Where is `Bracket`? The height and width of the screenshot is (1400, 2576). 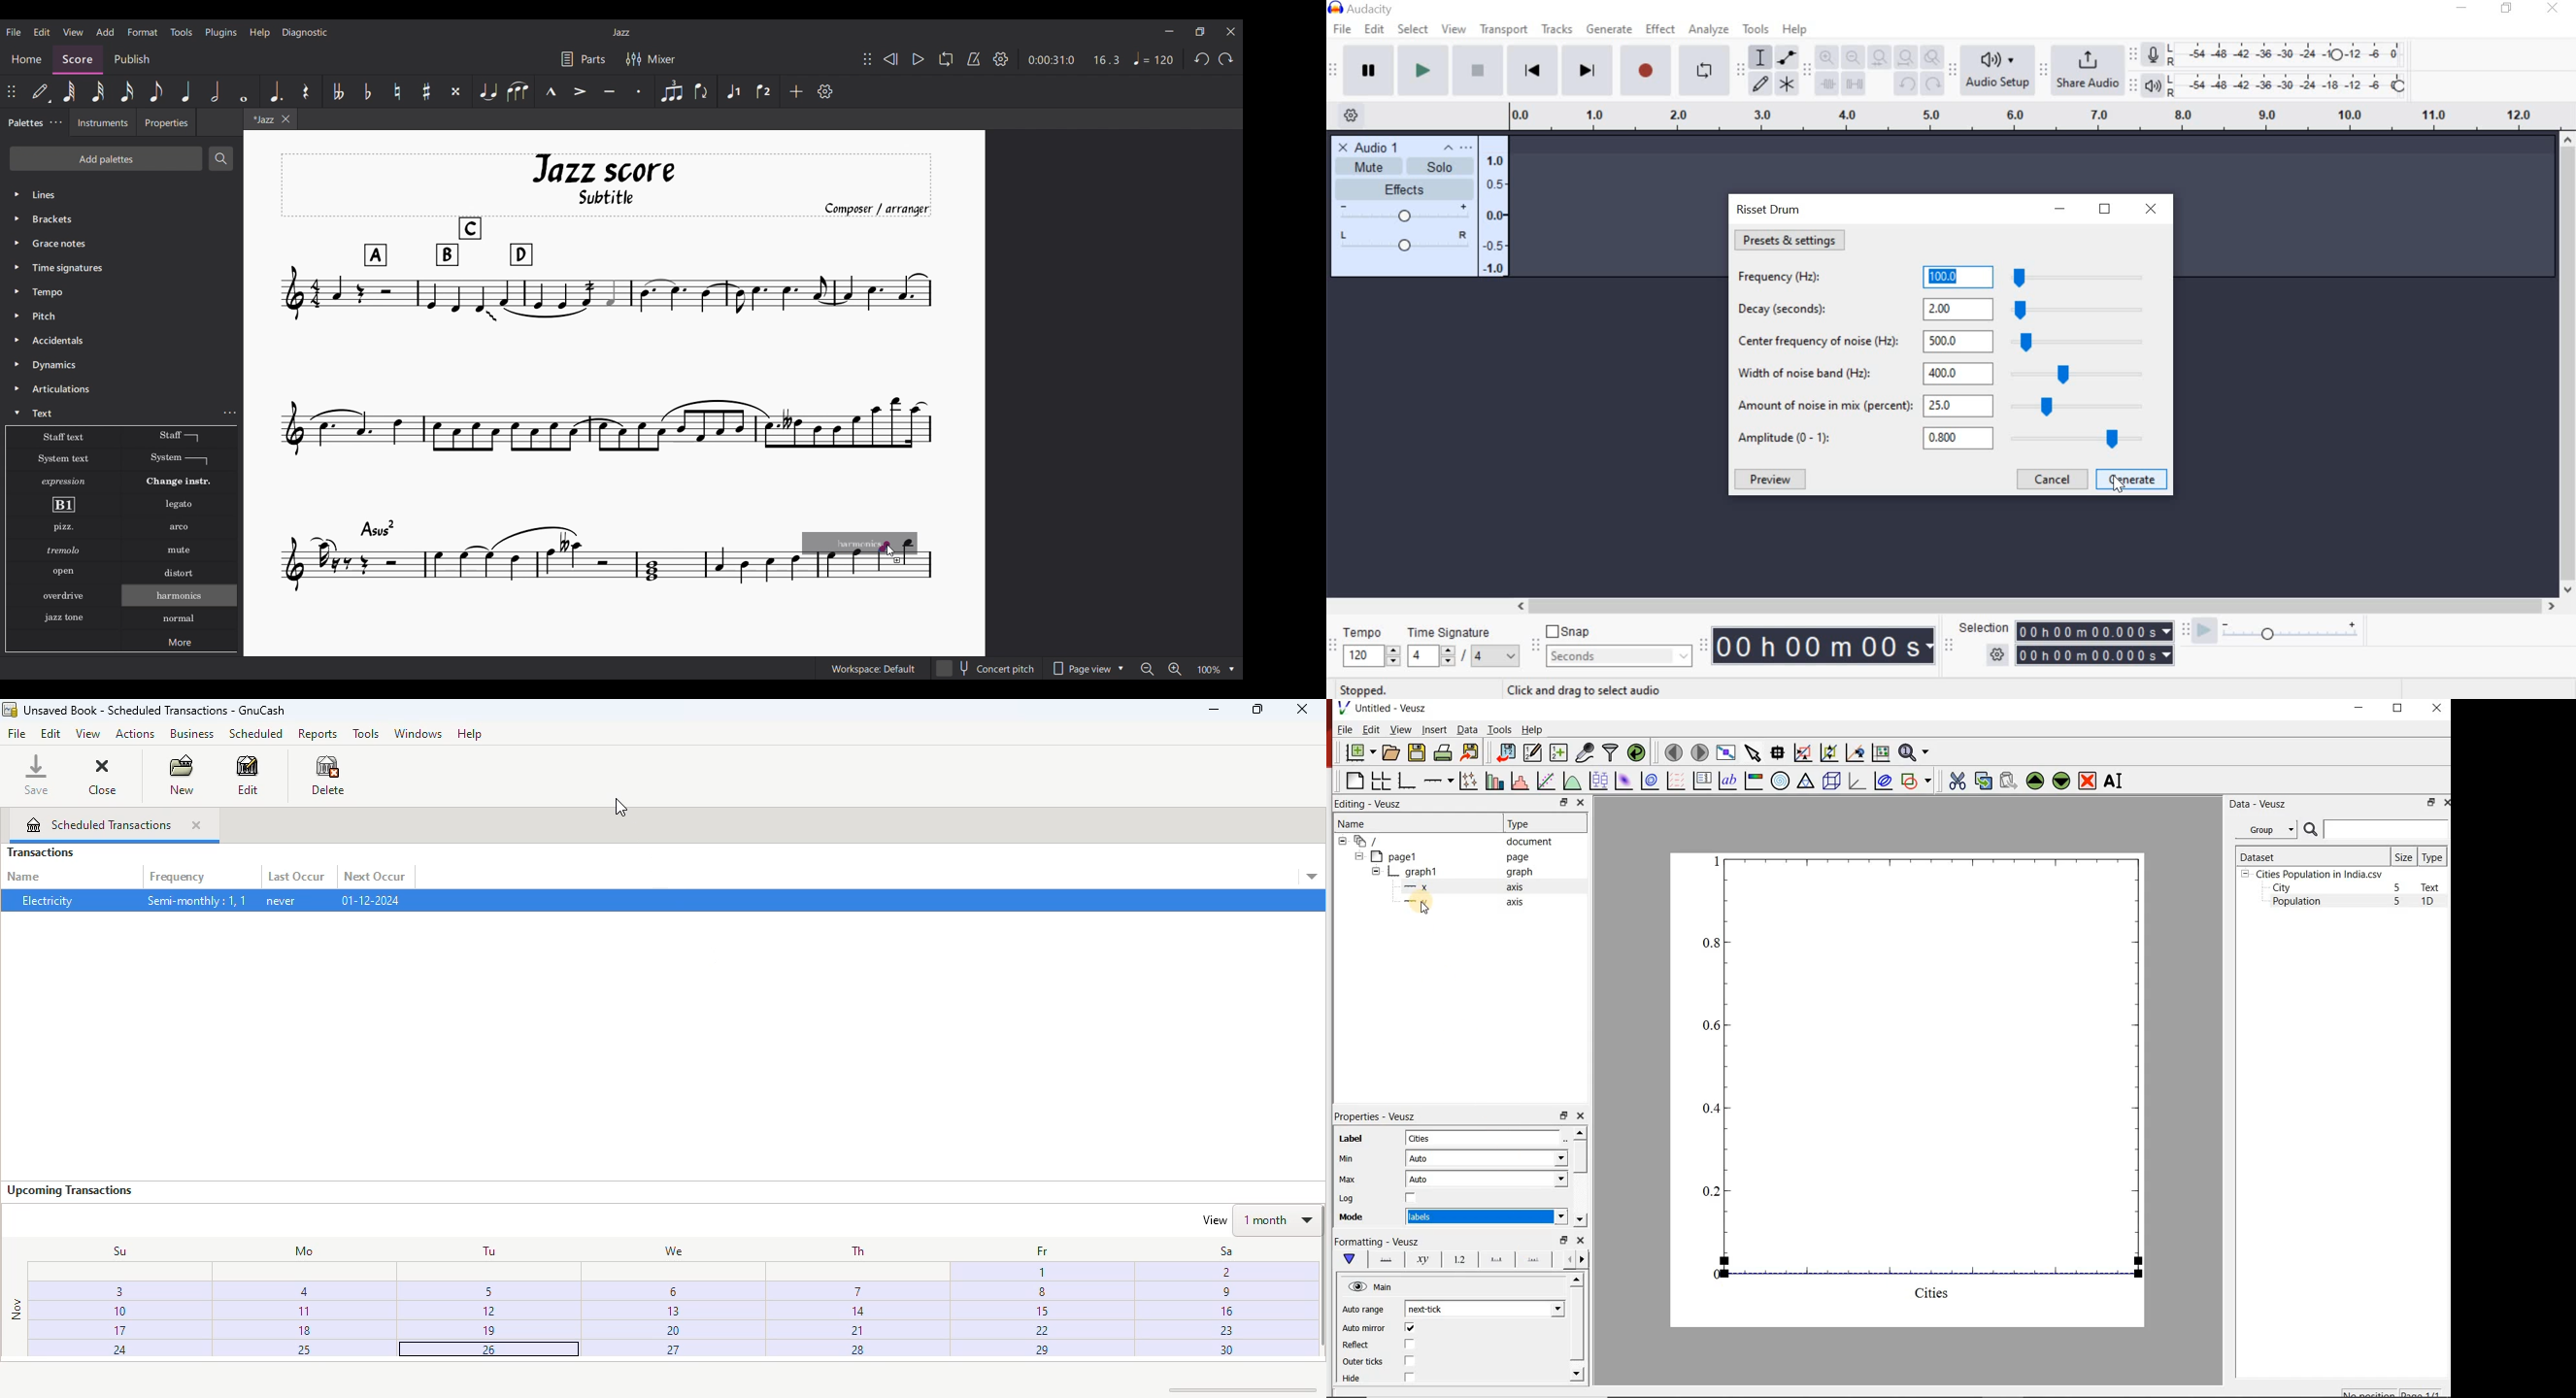 Bracket is located at coordinates (61, 220).